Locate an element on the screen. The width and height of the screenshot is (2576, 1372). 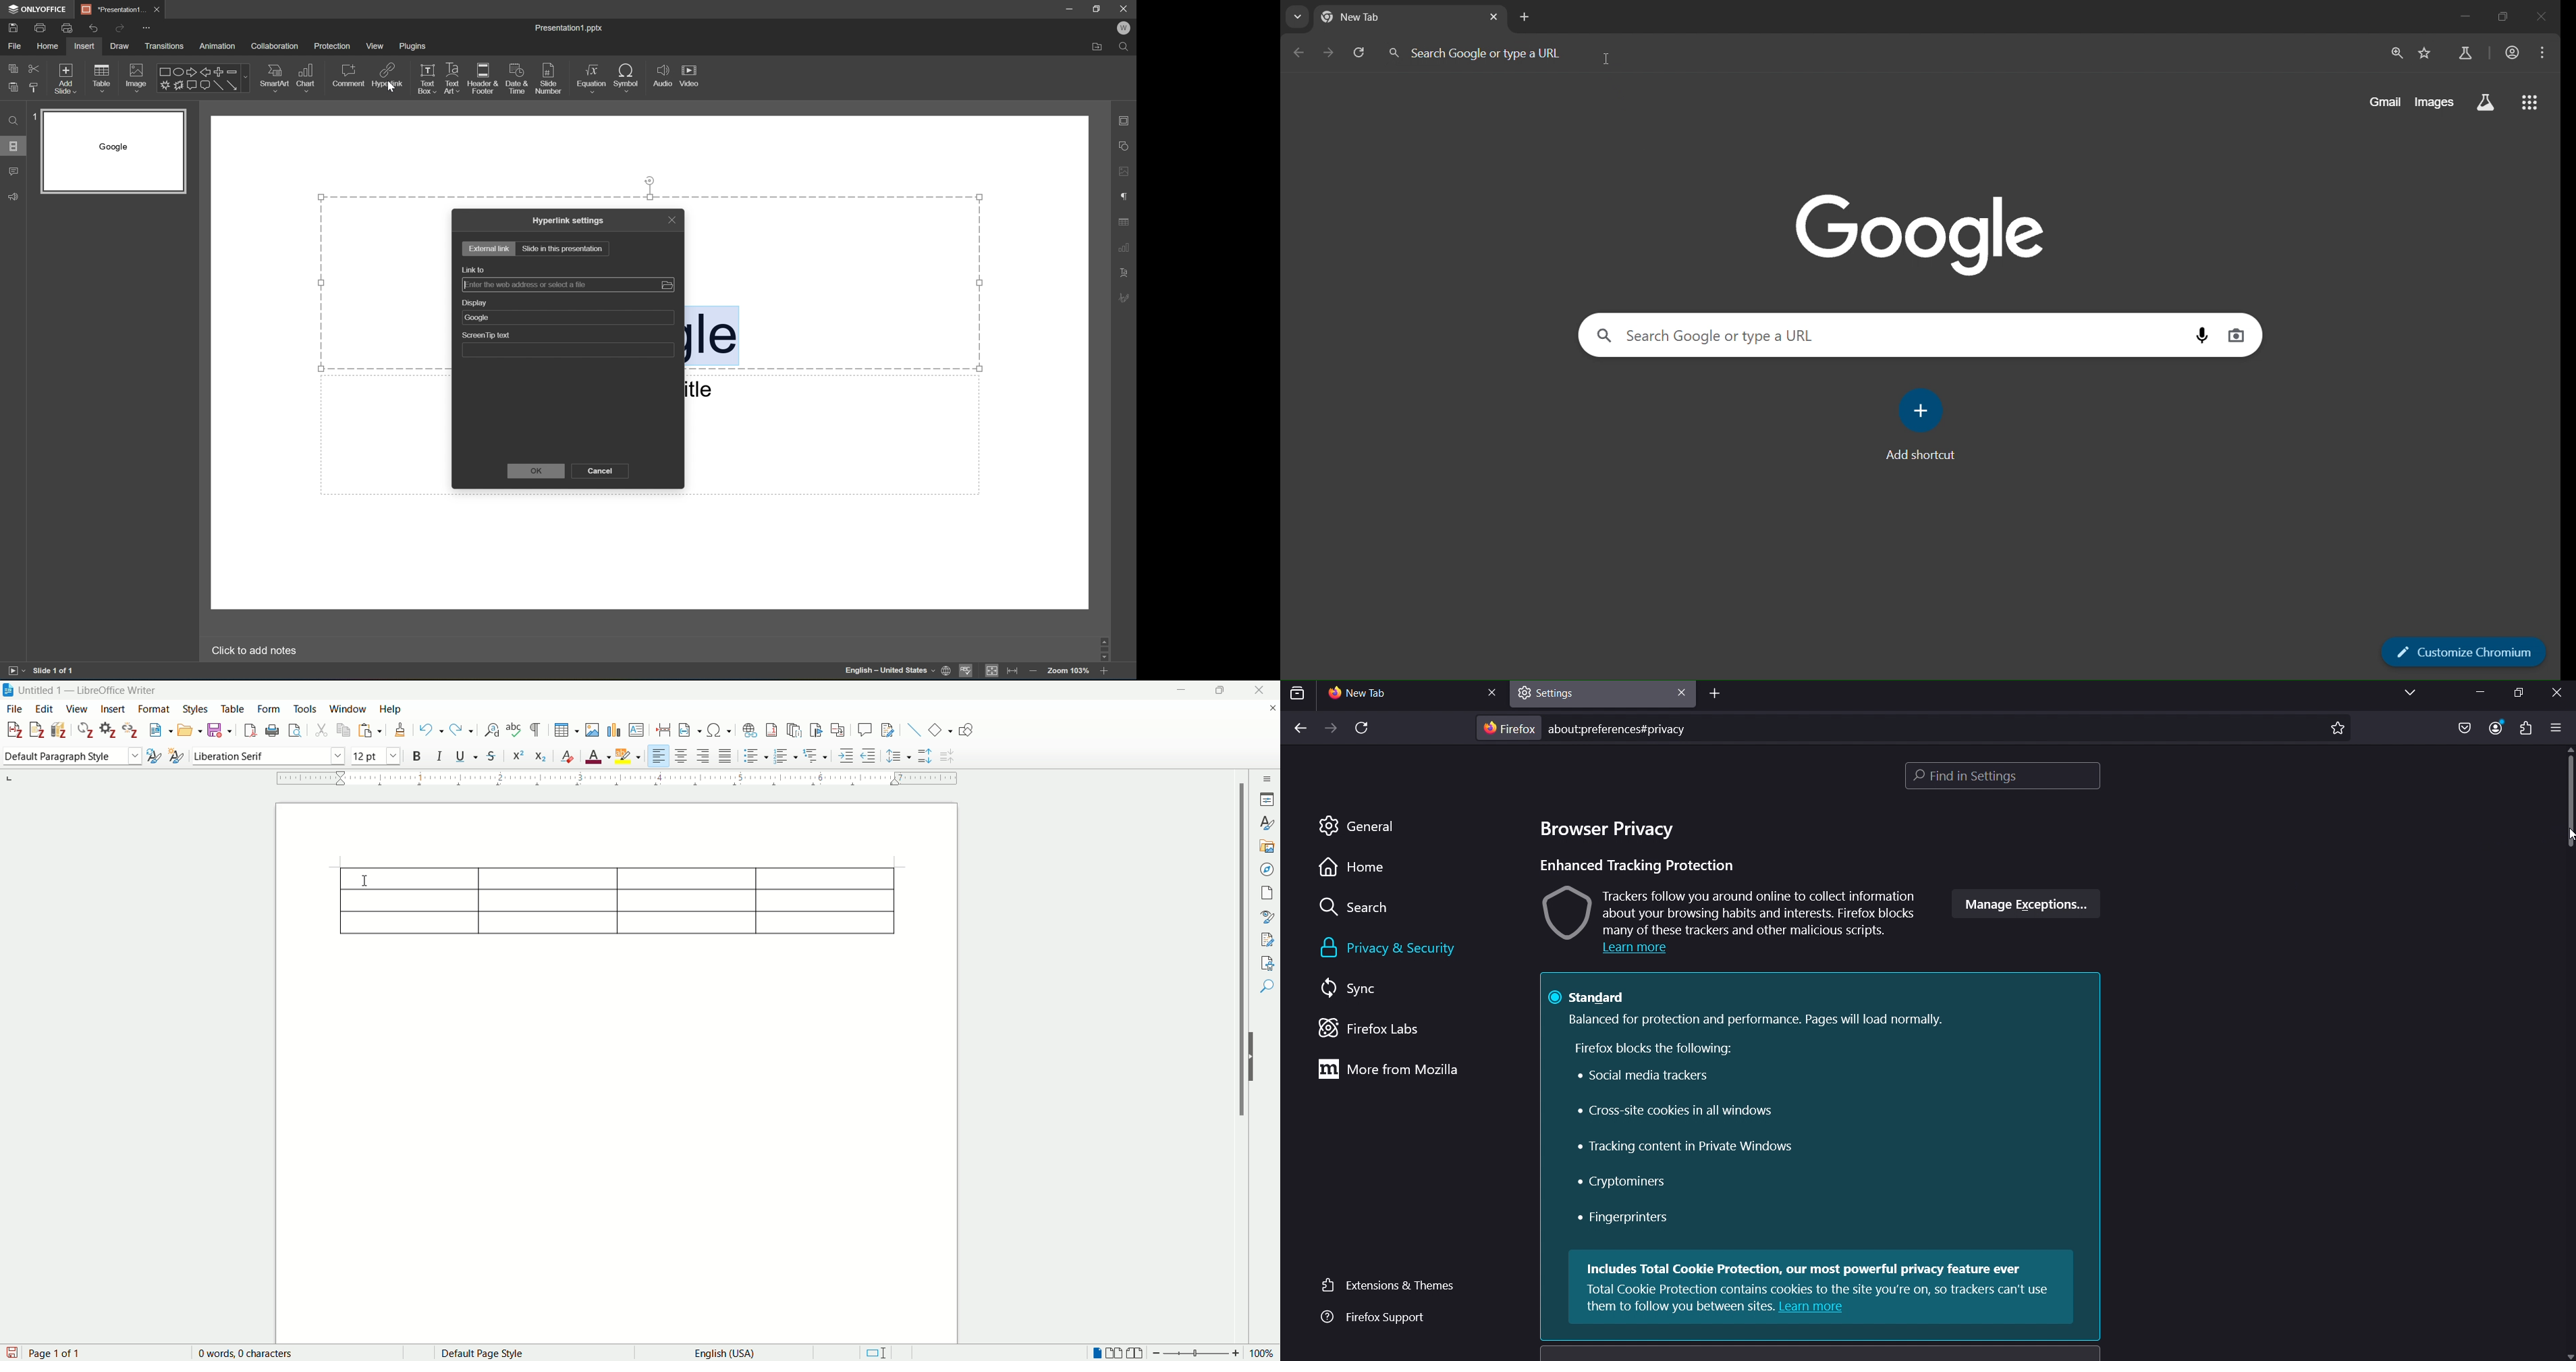
English (USA) is located at coordinates (718, 1353).